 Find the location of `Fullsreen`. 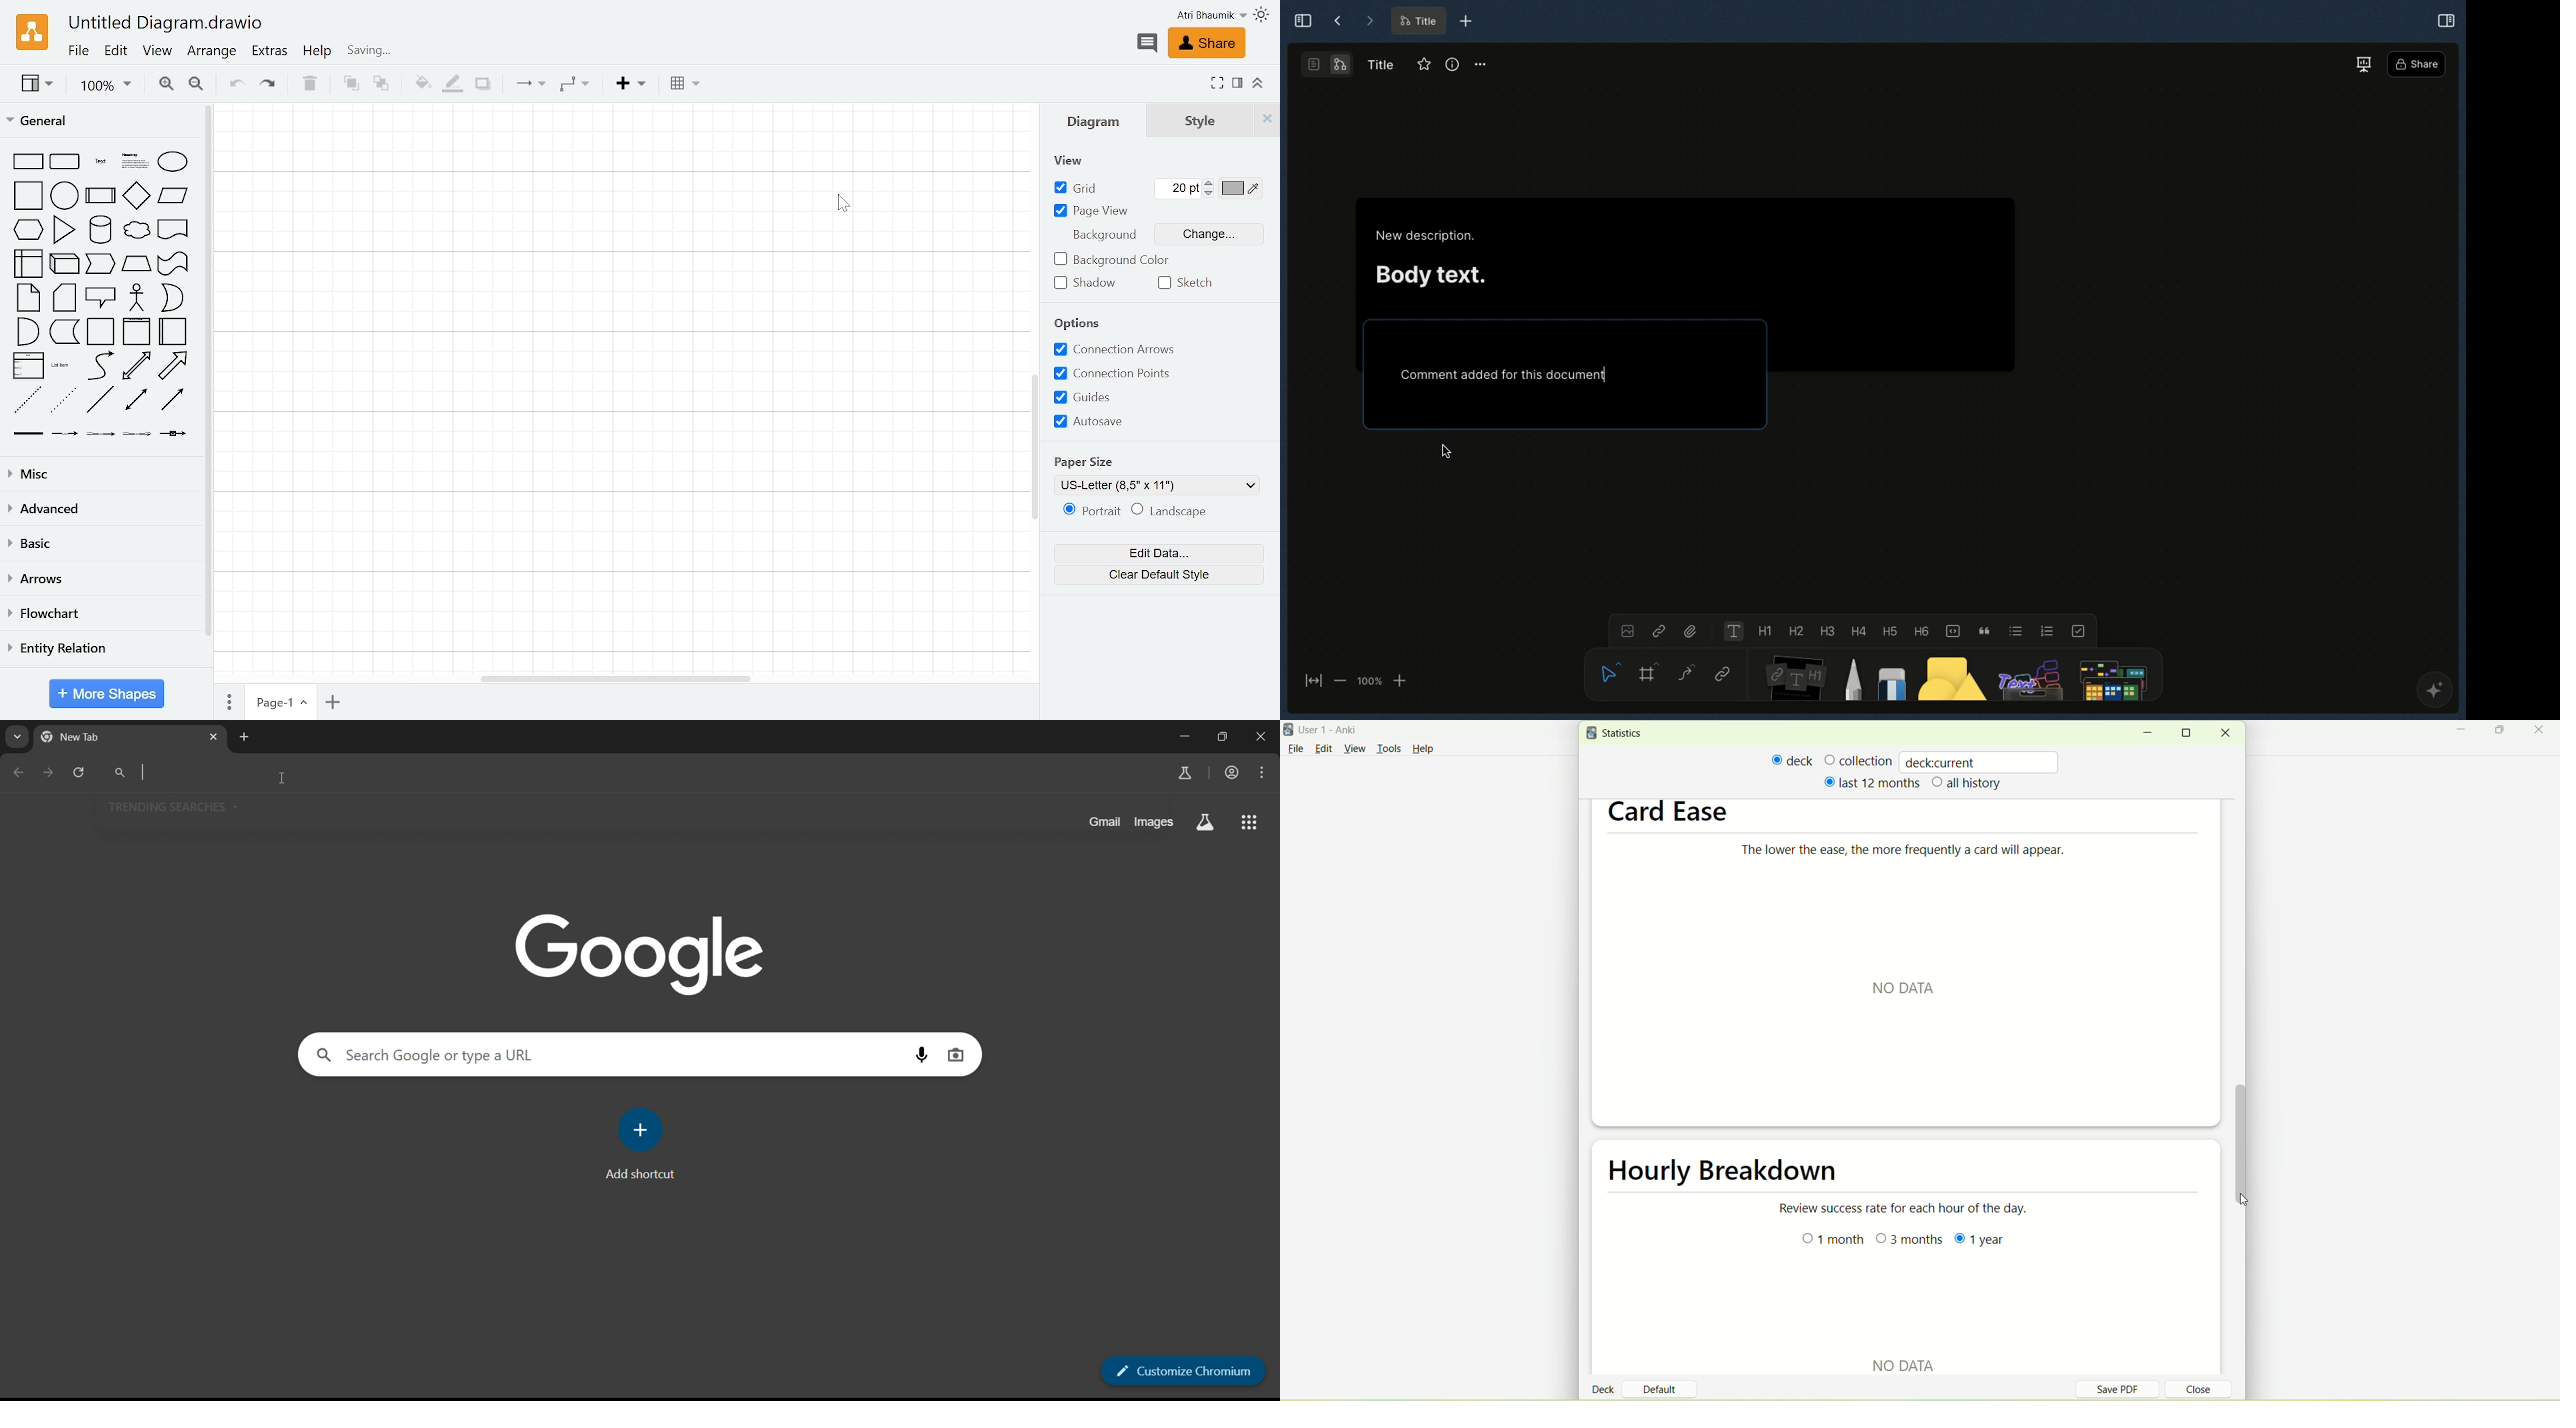

Fullsreen is located at coordinates (1217, 84).